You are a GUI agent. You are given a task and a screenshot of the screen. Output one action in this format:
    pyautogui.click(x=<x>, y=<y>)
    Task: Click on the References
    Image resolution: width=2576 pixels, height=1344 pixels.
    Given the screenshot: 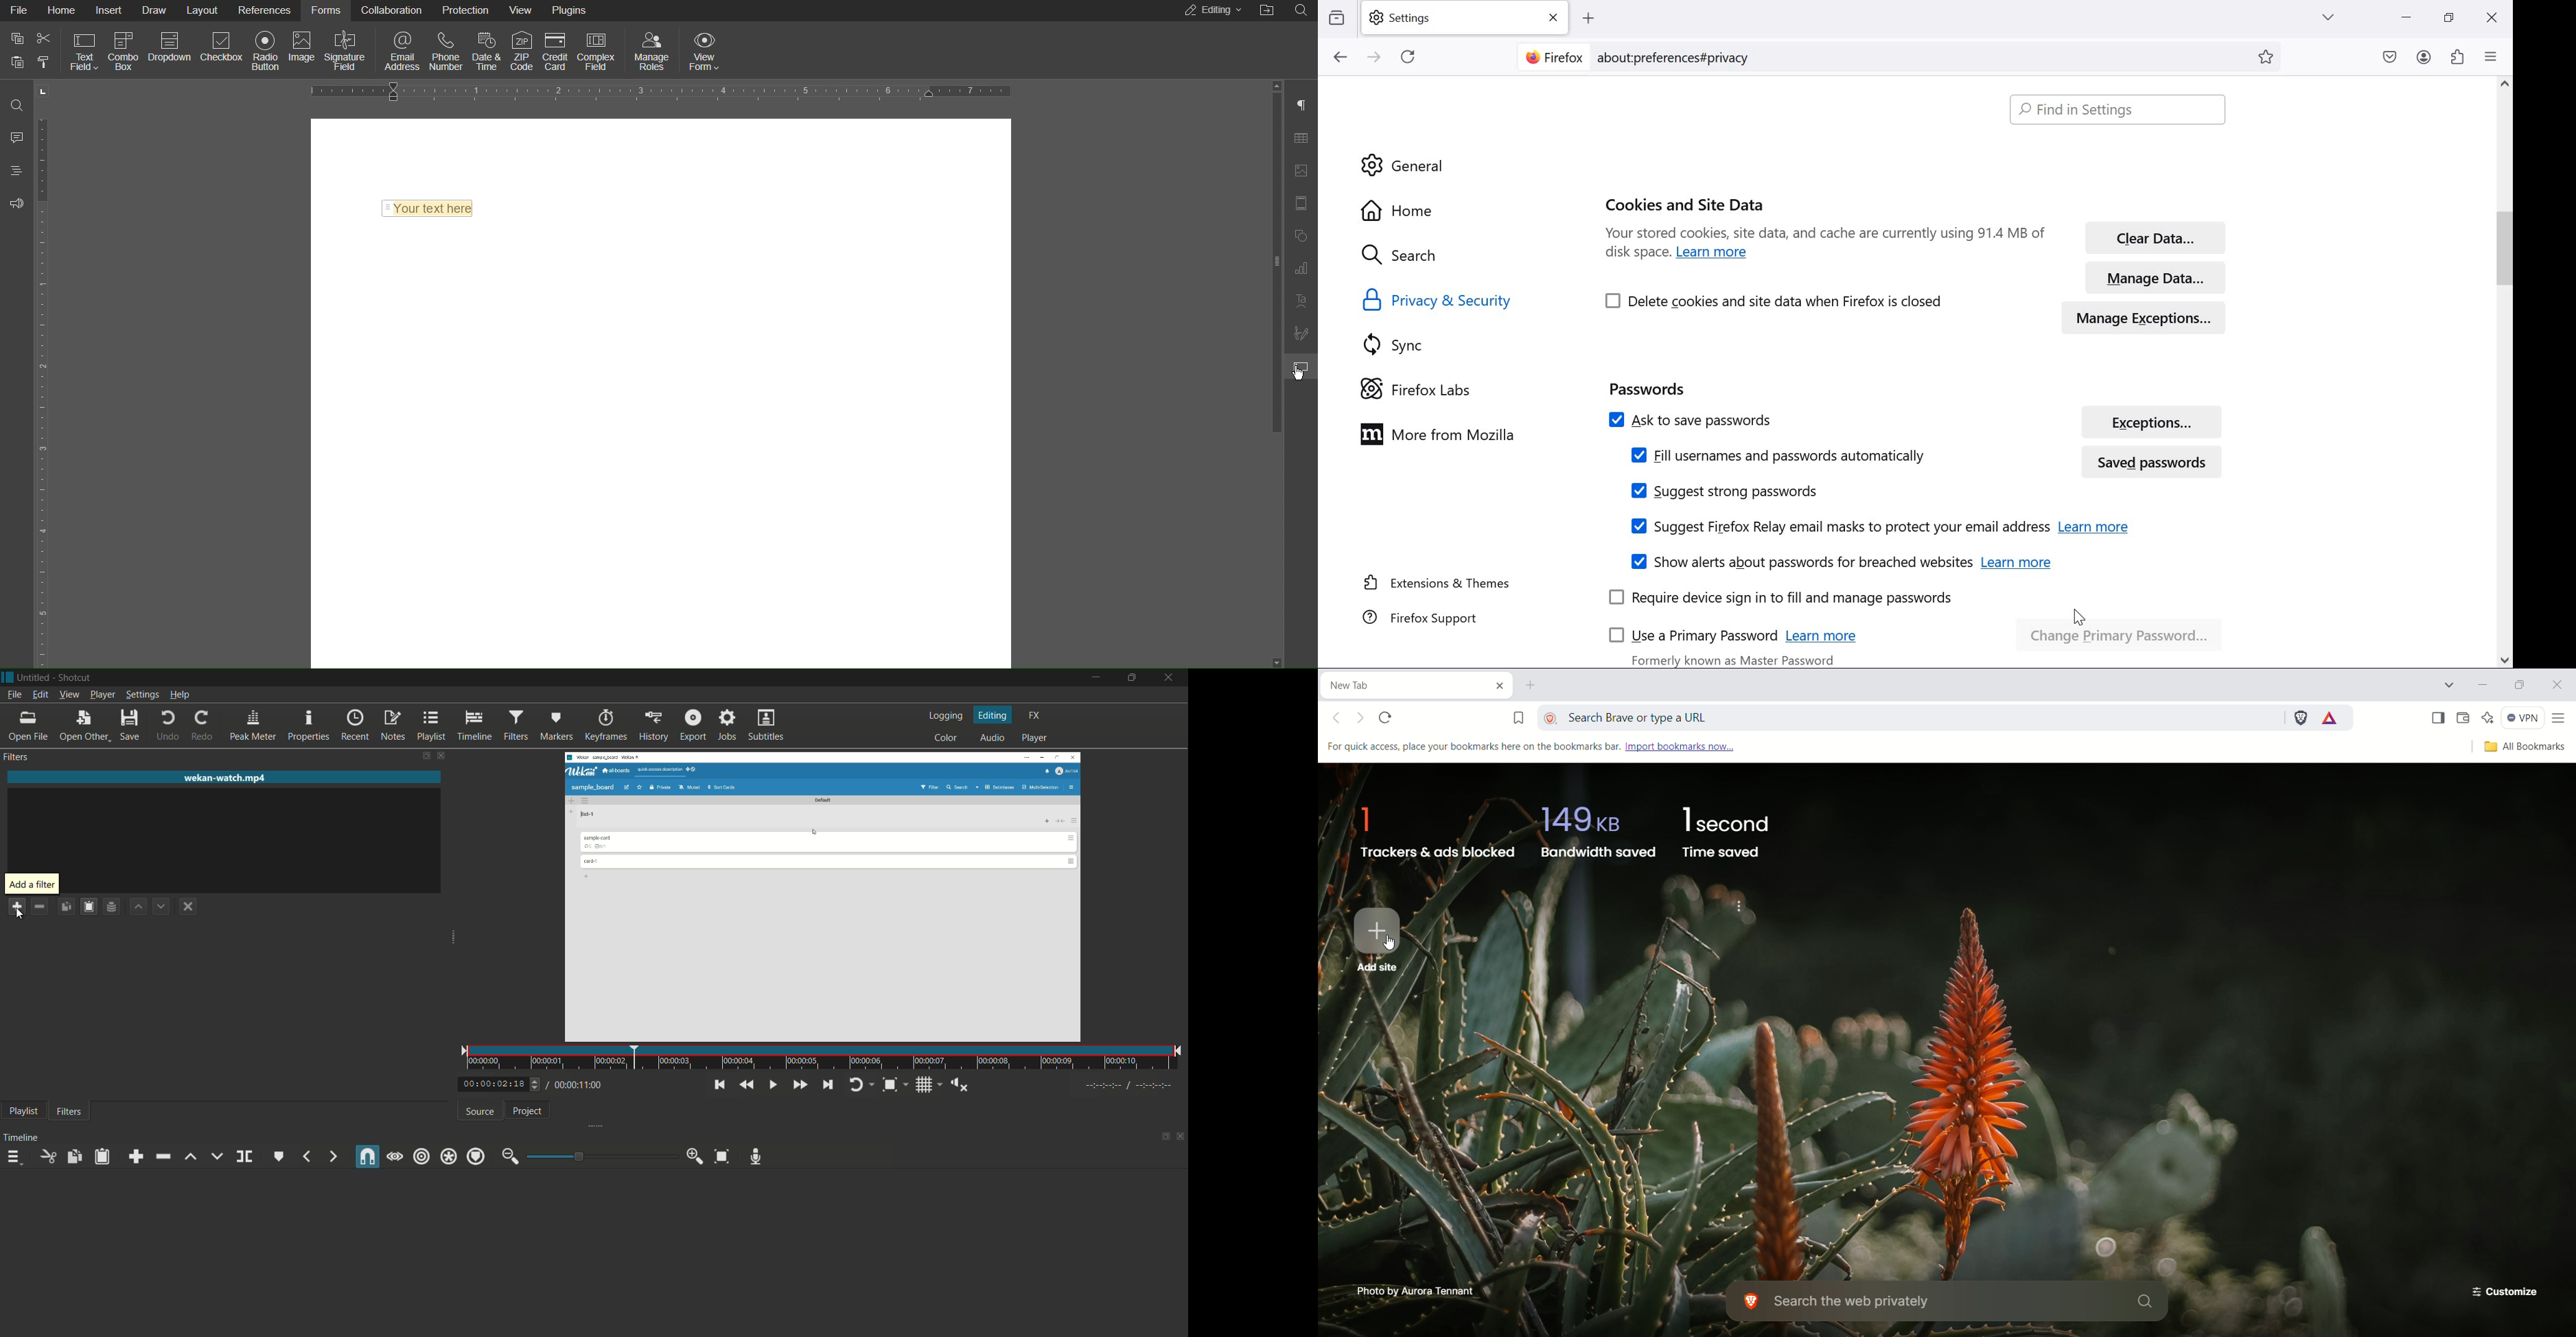 What is the action you would take?
    pyautogui.click(x=266, y=10)
    